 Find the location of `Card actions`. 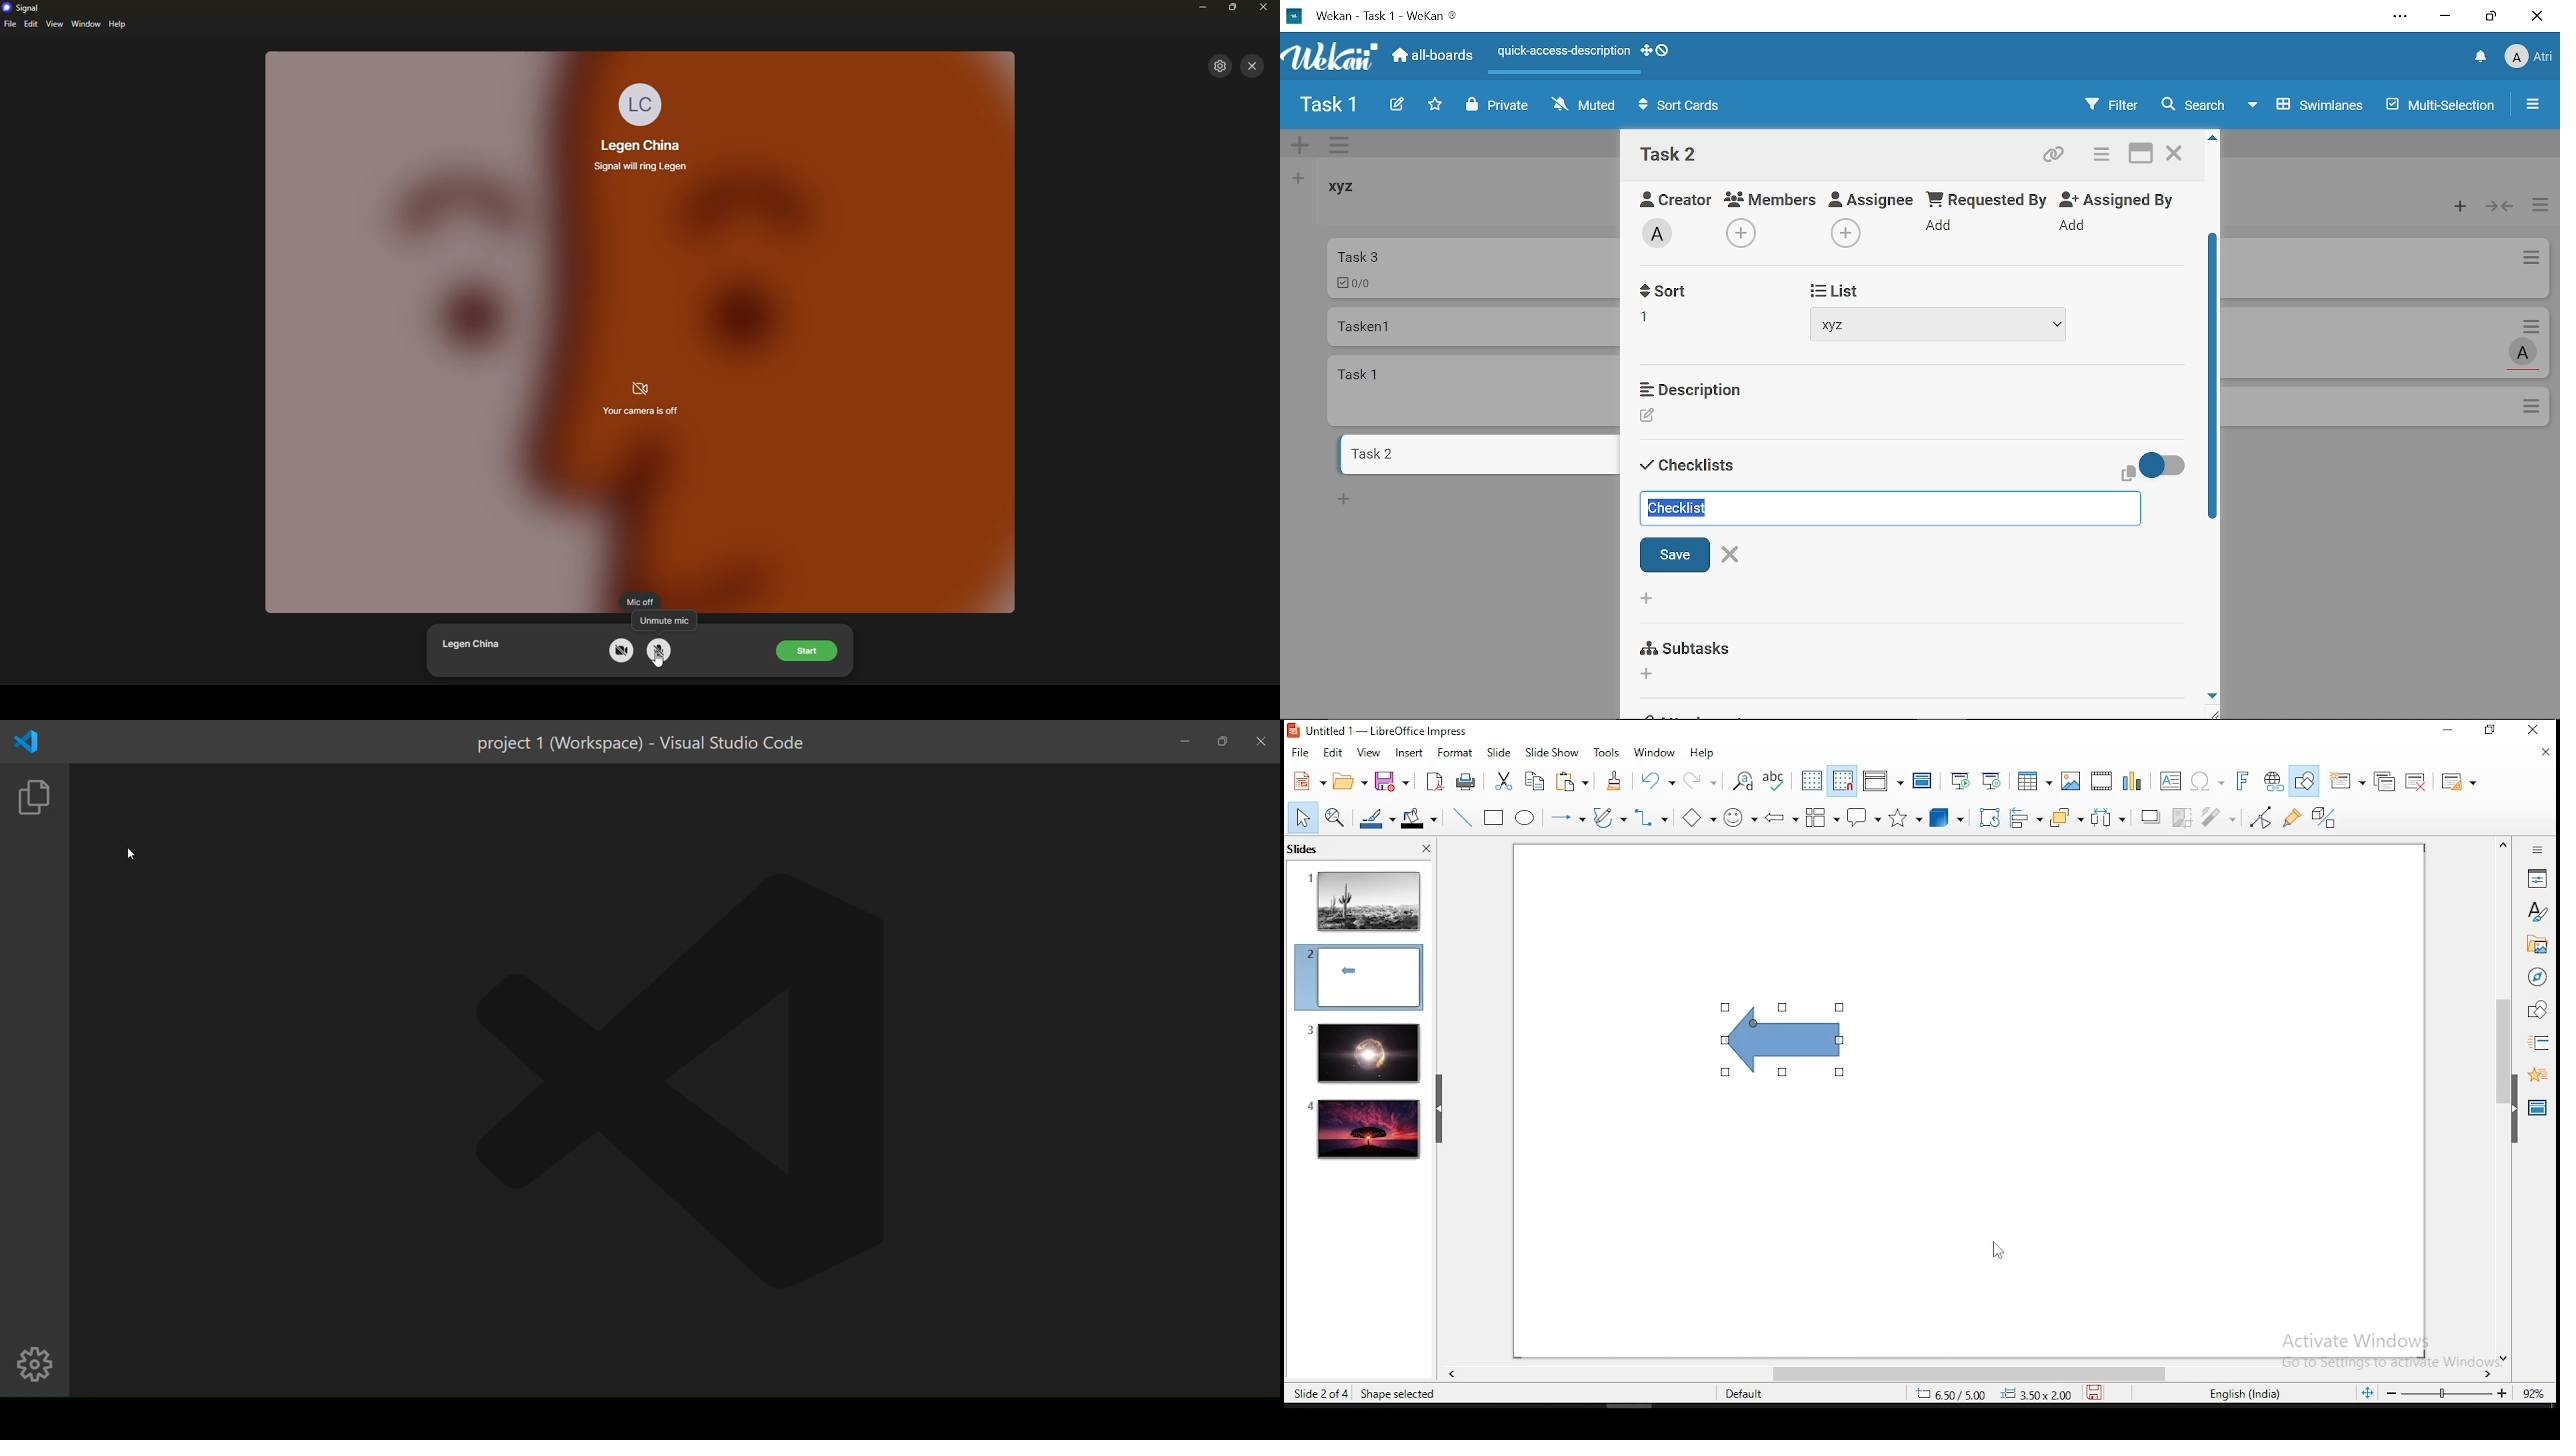

Card actions is located at coordinates (2530, 261).